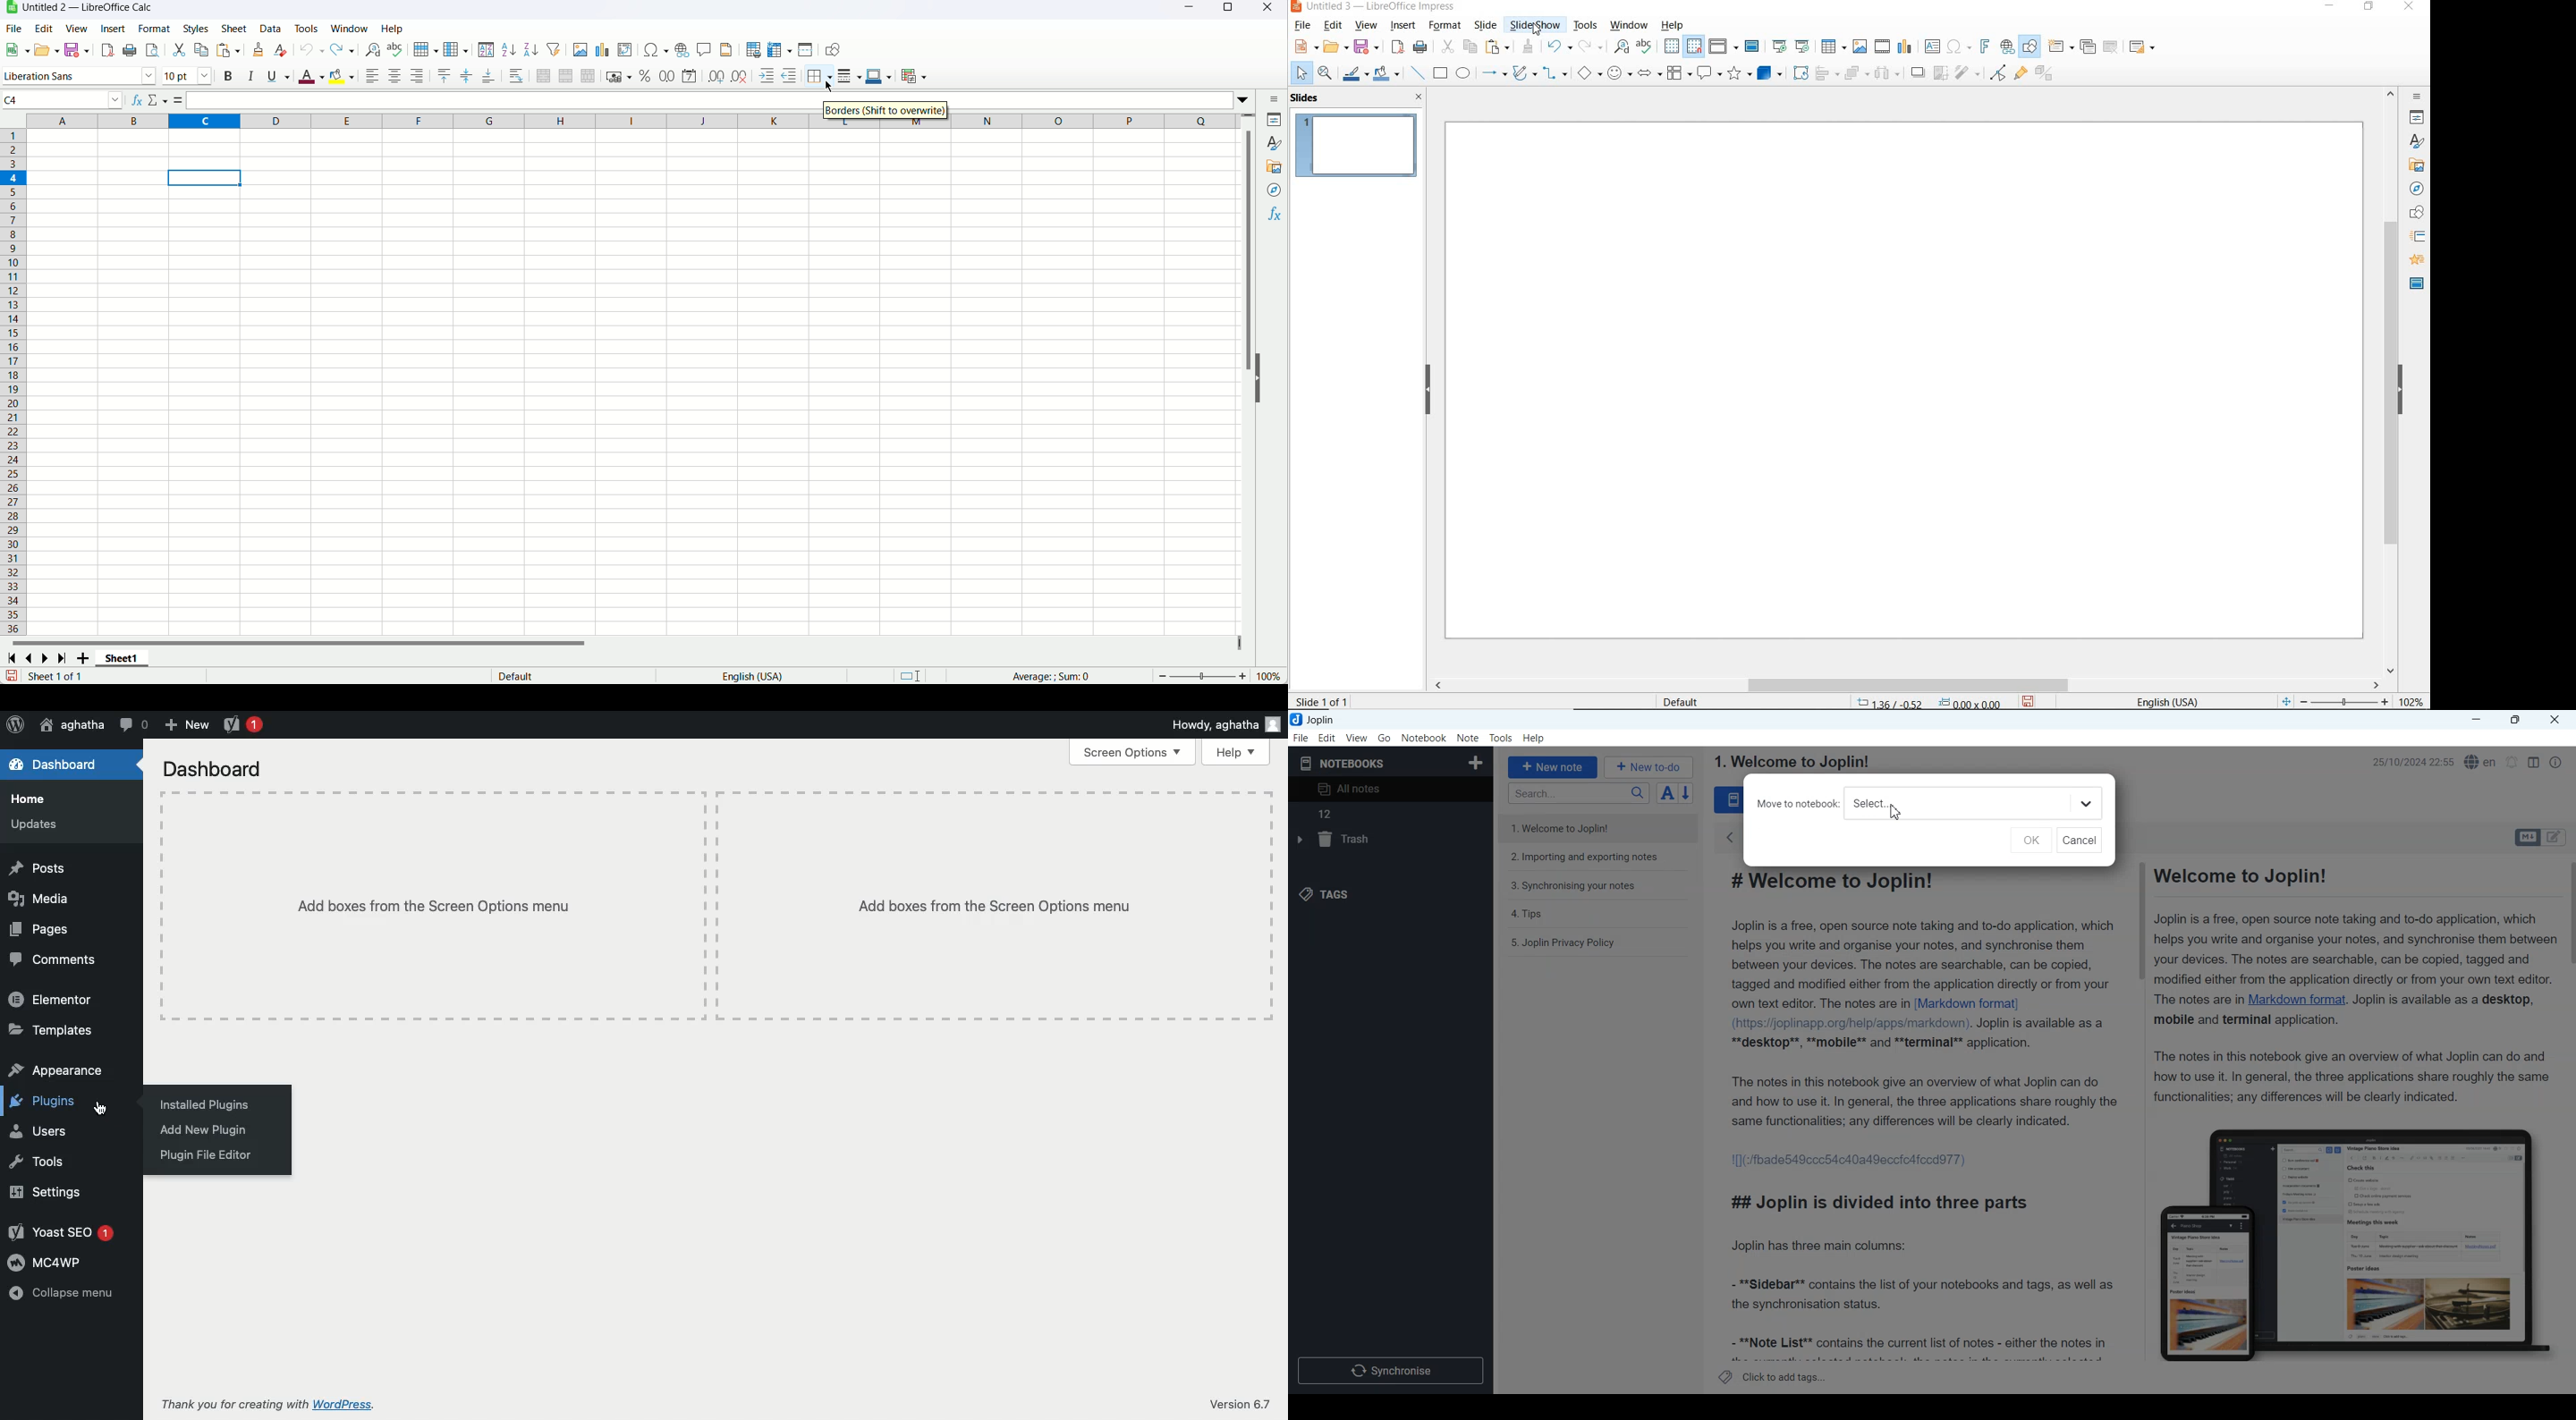 The width and height of the screenshot is (2576, 1428). Describe the element at coordinates (543, 76) in the screenshot. I see `Merge and center` at that location.